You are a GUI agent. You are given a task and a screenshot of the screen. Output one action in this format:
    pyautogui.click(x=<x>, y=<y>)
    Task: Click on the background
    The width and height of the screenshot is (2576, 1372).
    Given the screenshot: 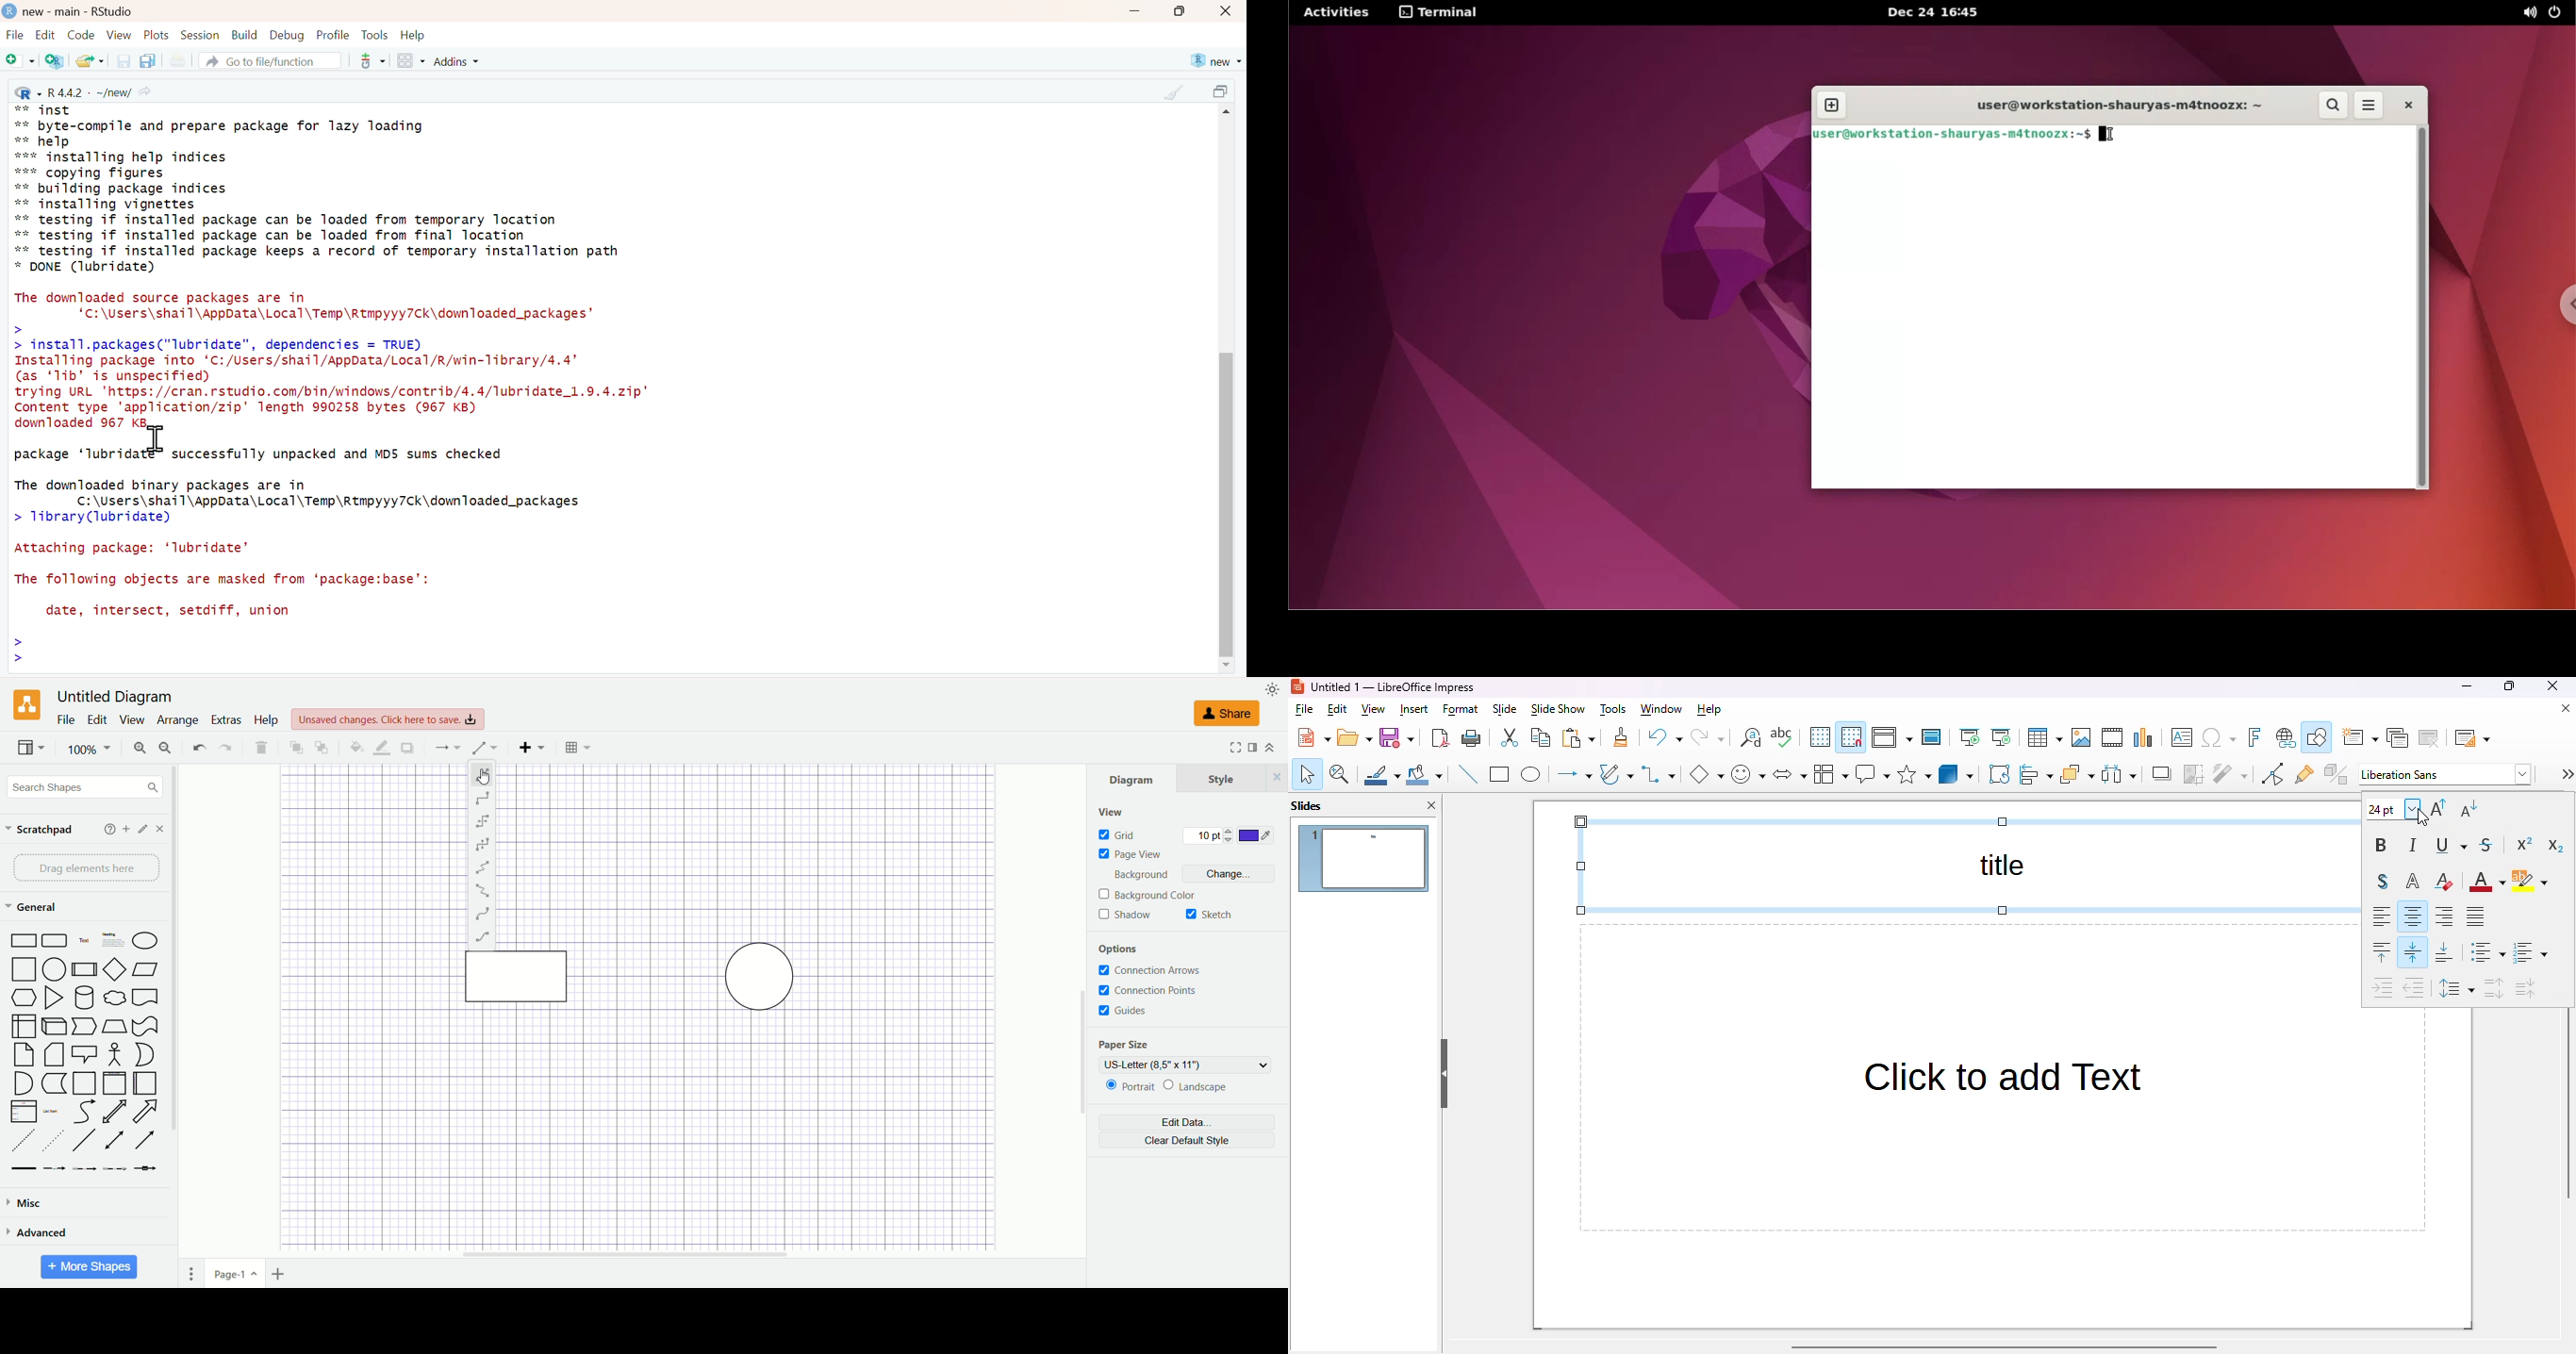 What is the action you would take?
    pyautogui.click(x=1136, y=876)
    